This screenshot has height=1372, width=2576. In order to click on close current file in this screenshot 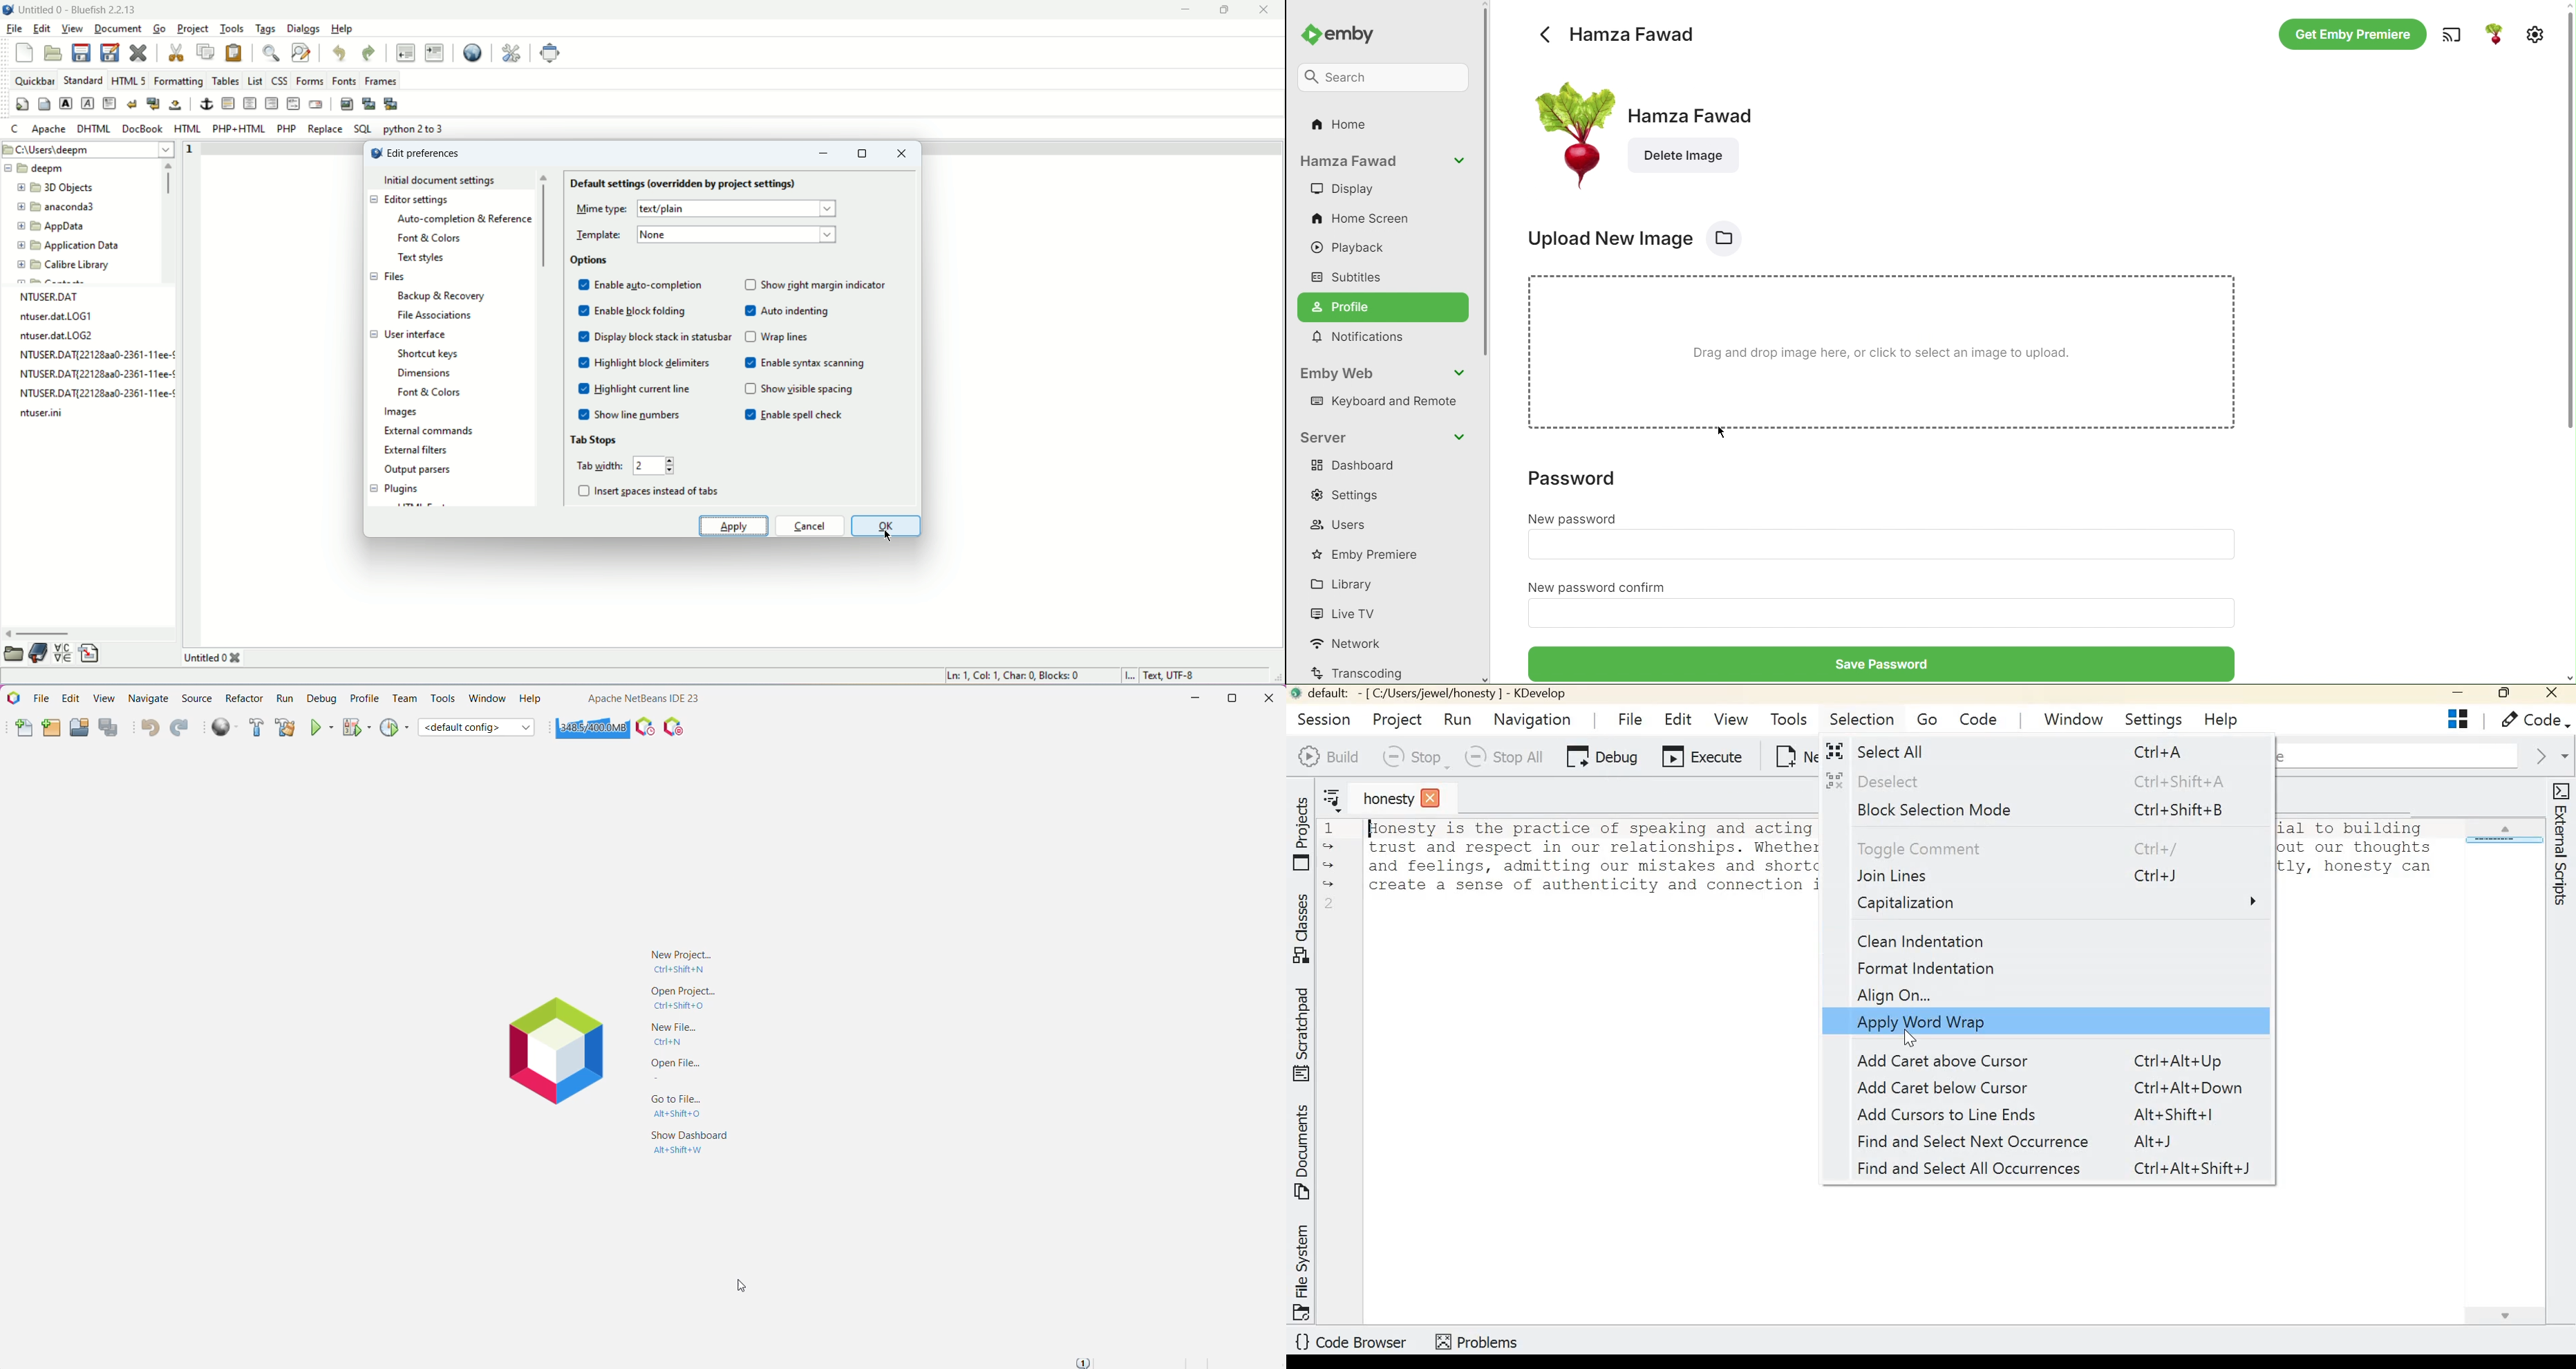, I will do `click(139, 51)`.